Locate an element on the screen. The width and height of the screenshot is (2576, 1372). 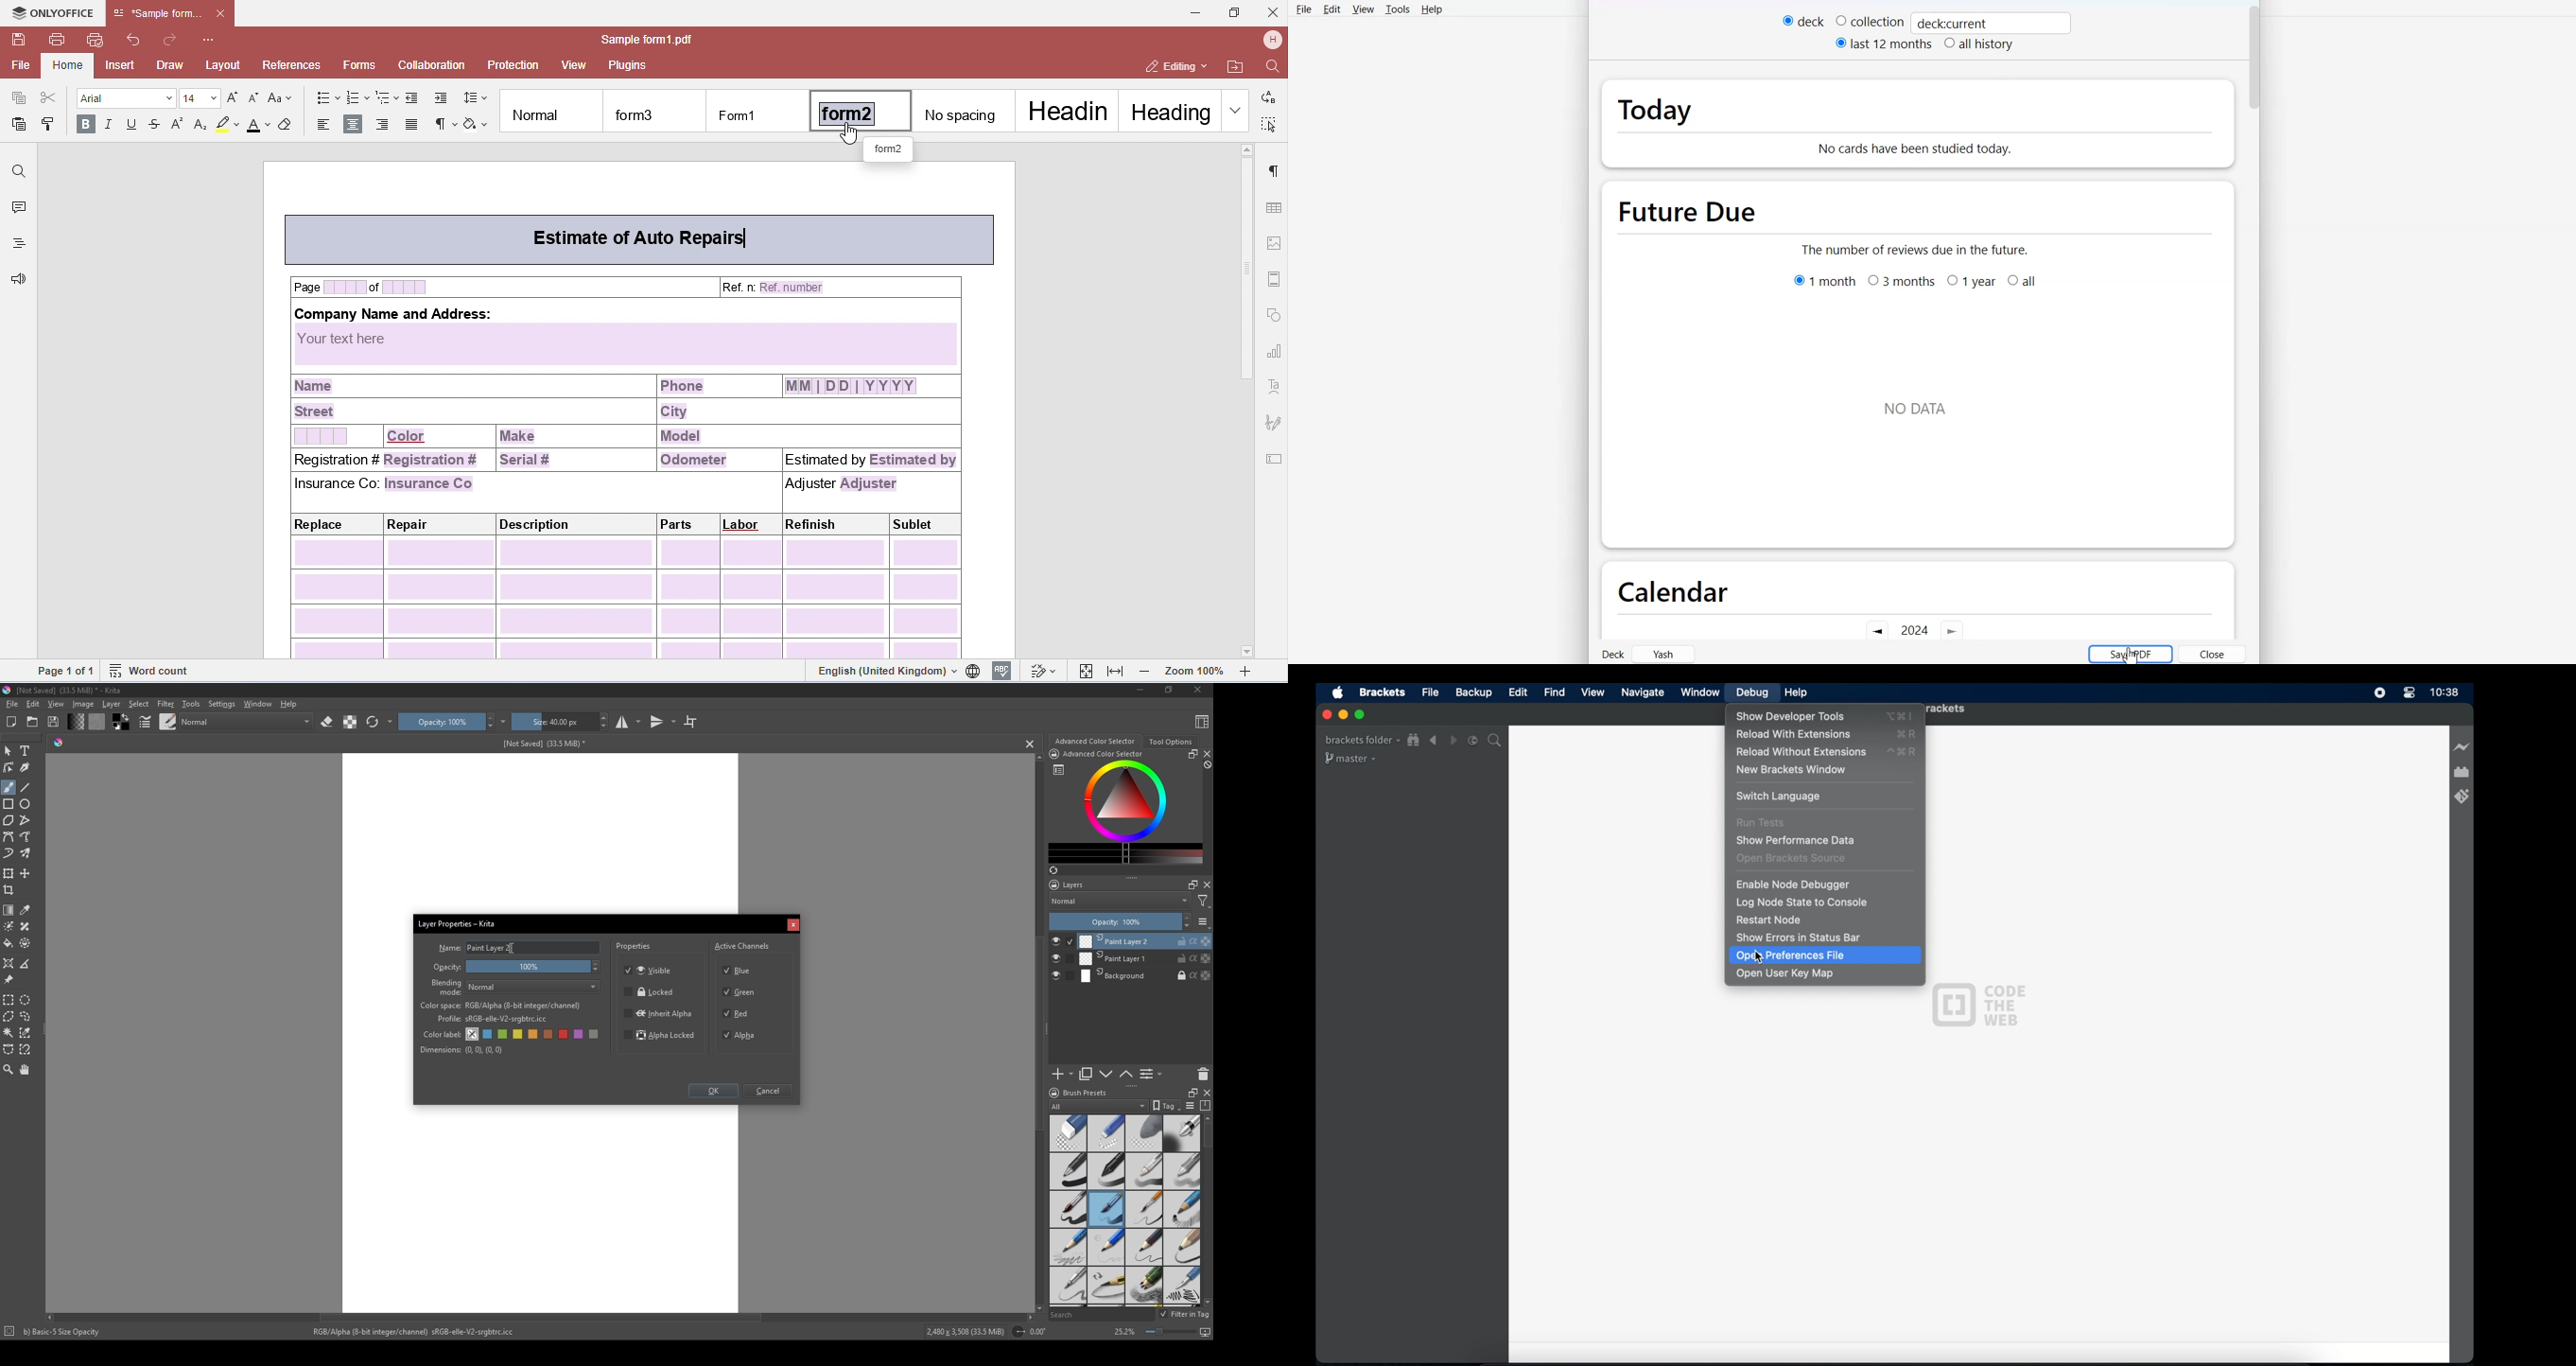
elliptical is located at coordinates (28, 999).